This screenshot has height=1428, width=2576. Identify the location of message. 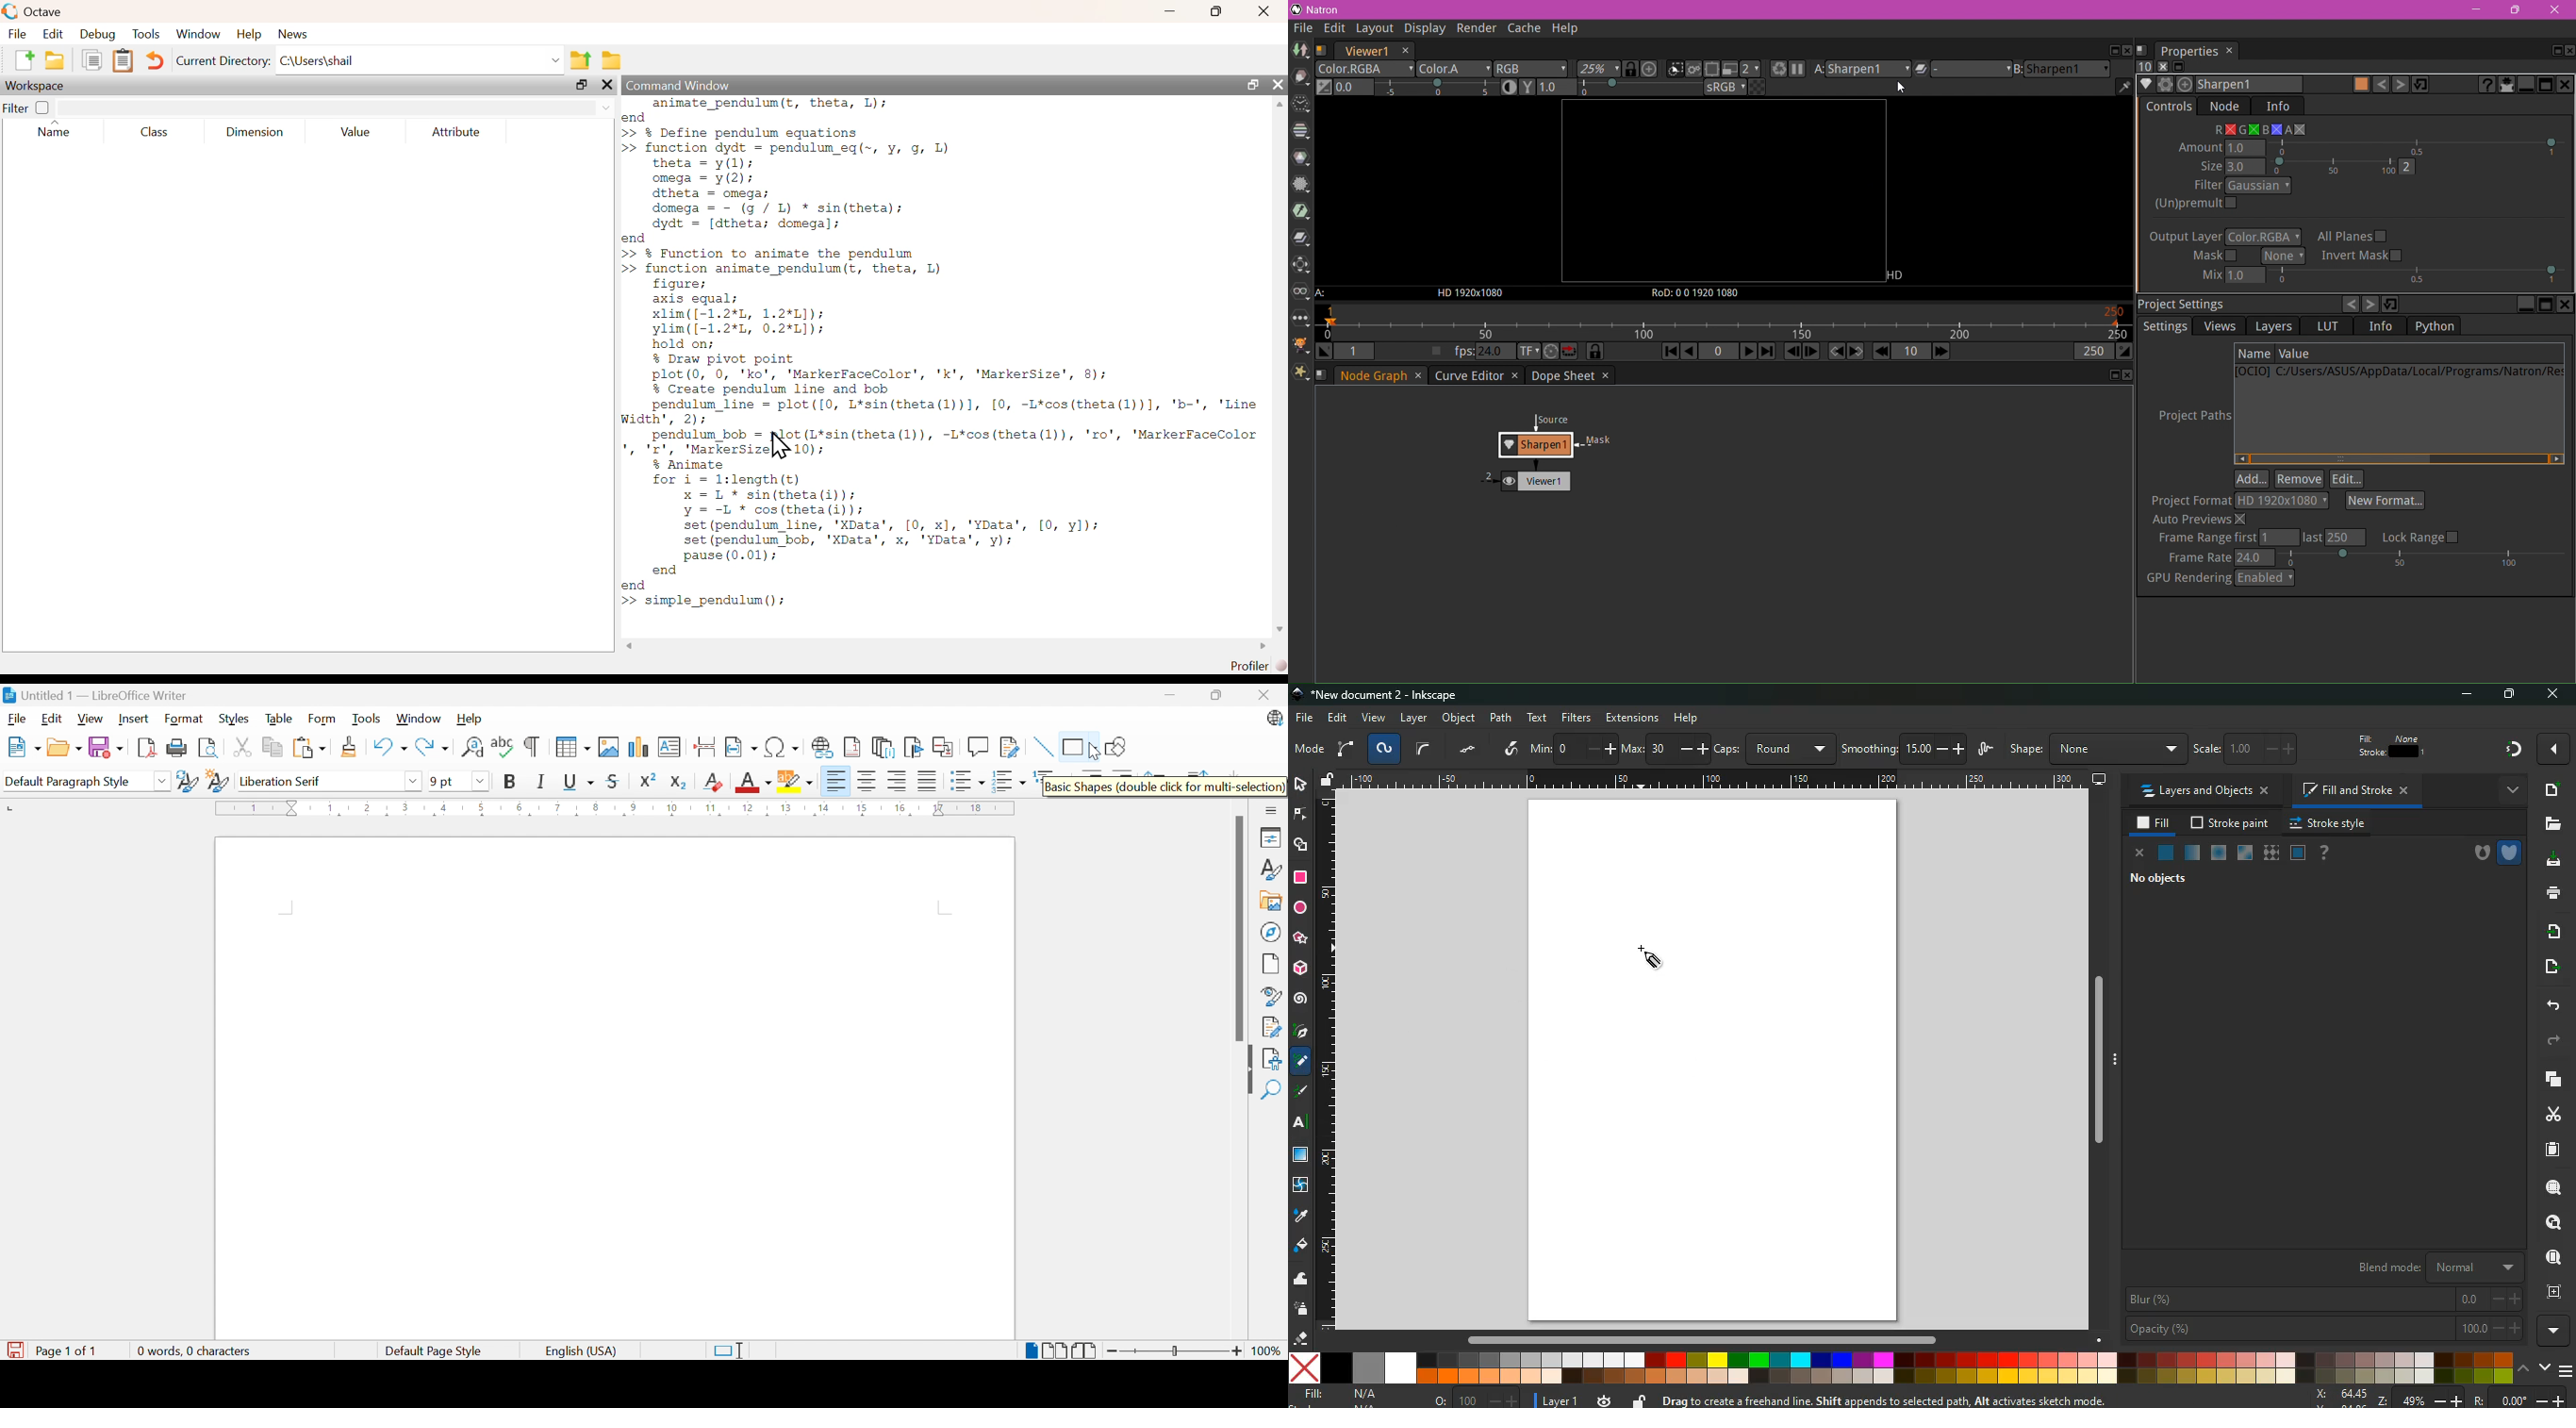
(1929, 1400).